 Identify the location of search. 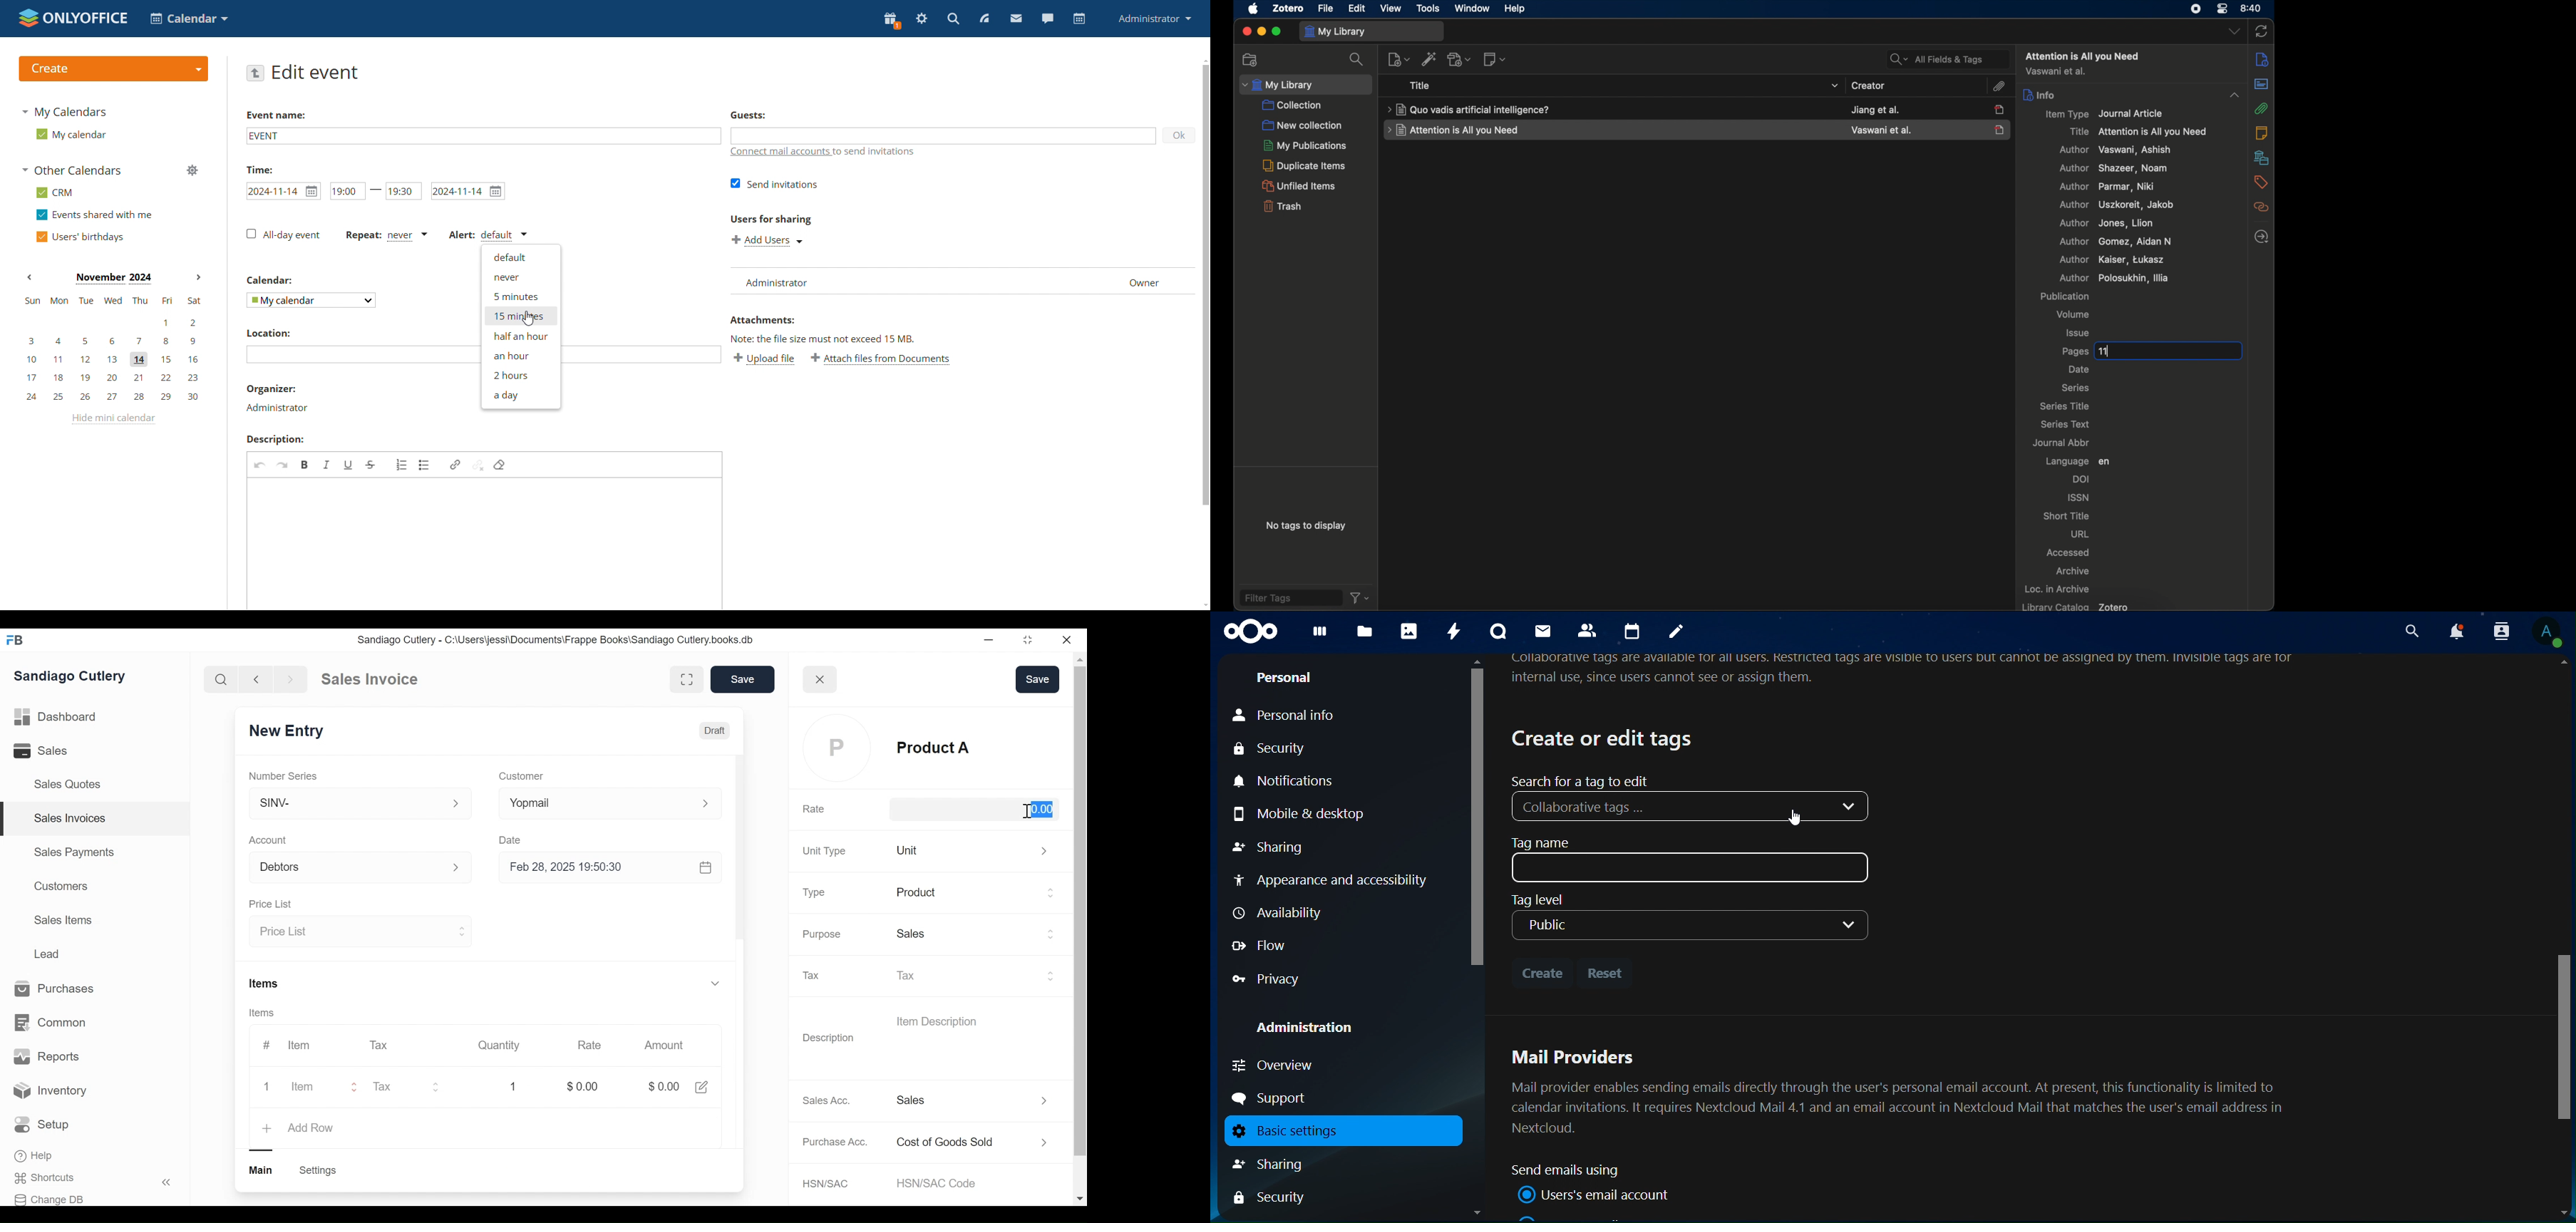
(221, 680).